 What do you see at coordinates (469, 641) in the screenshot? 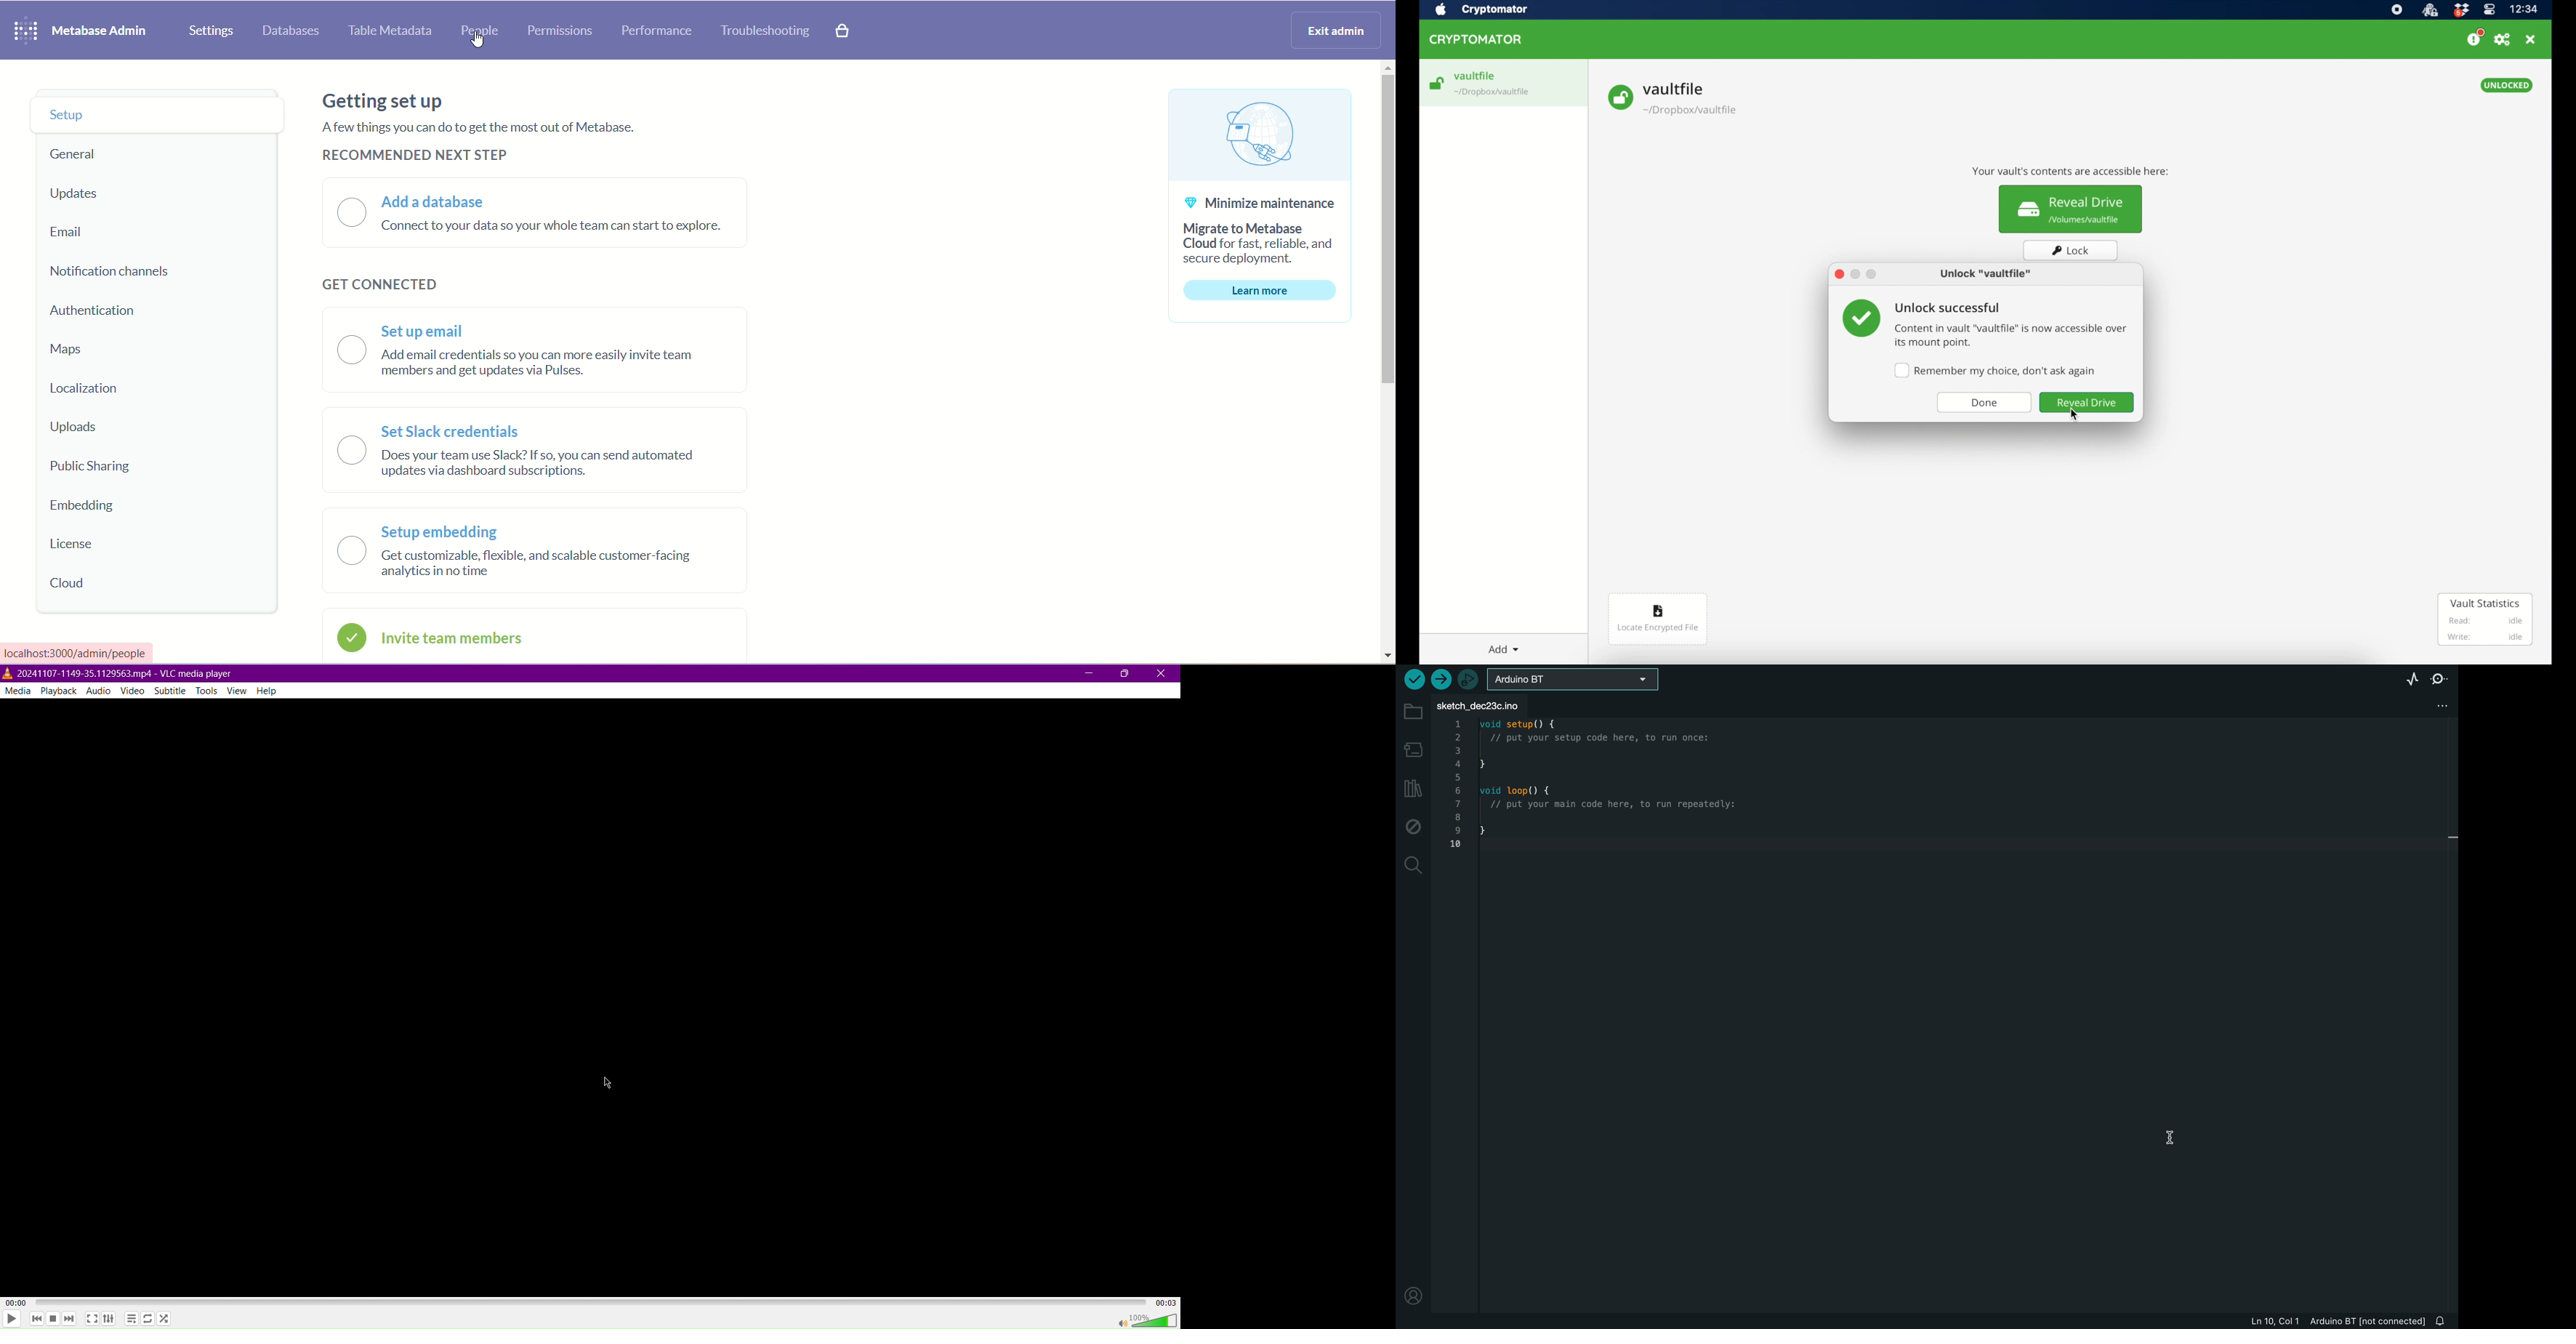
I see `invite members` at bounding box center [469, 641].